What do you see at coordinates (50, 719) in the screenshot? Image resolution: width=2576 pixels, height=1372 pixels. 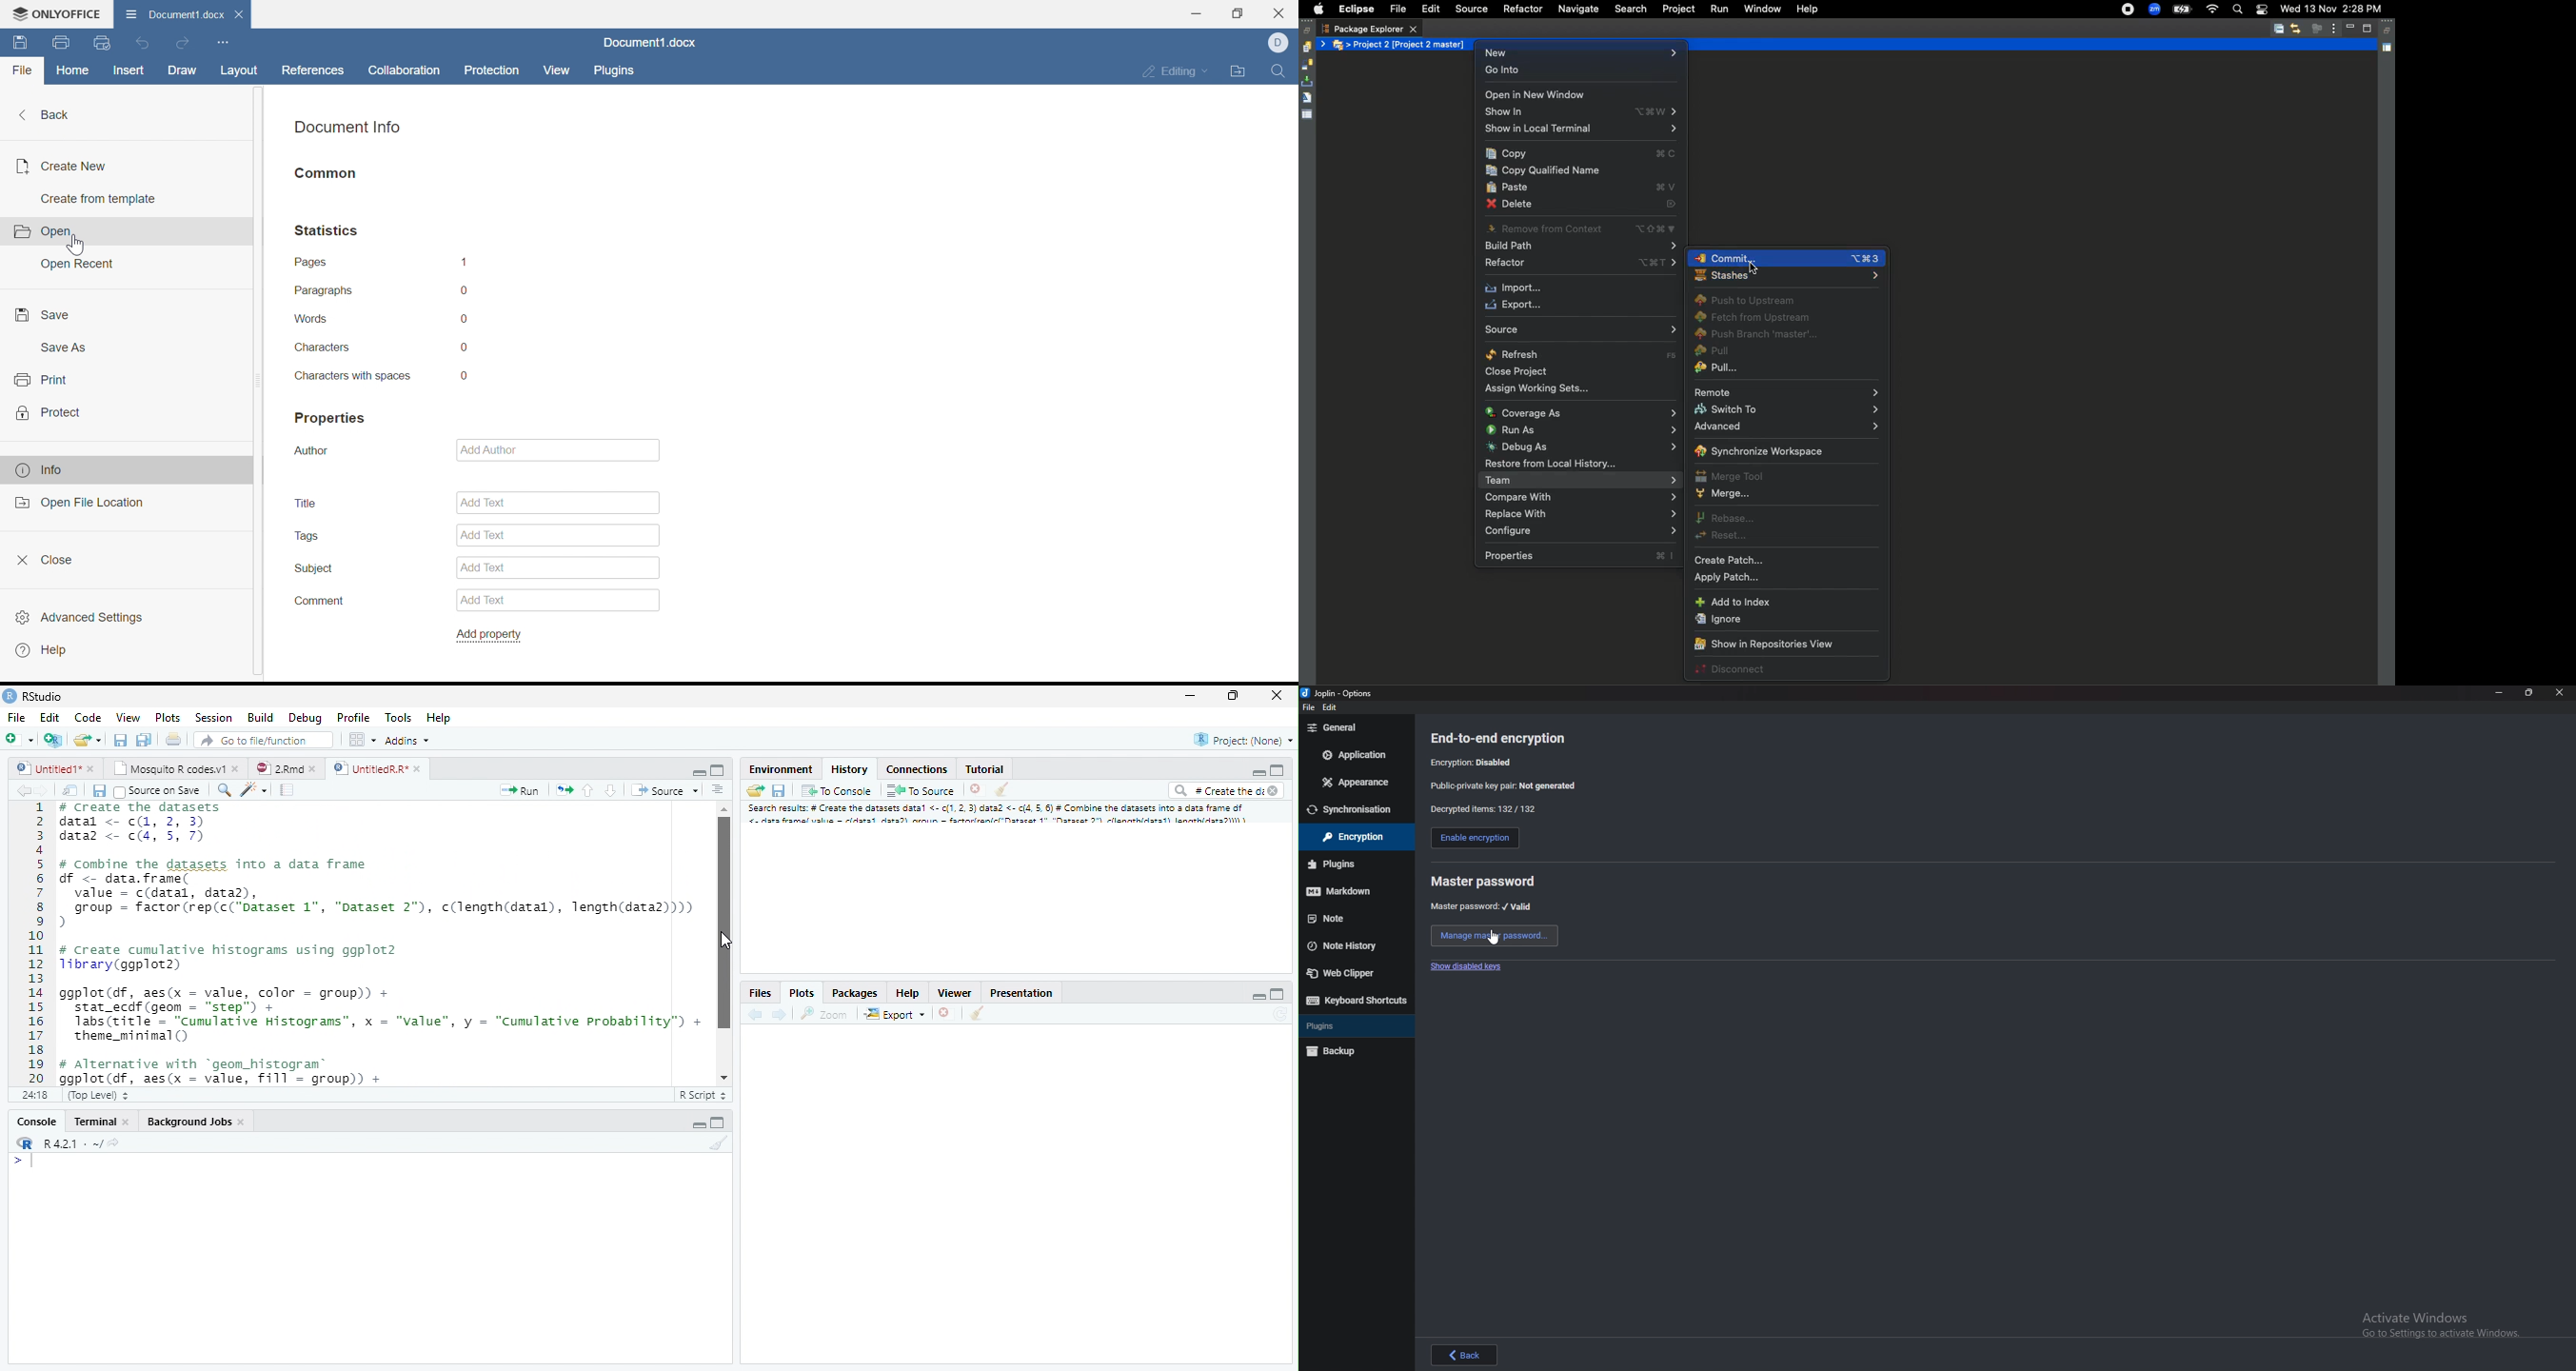 I see `Edit` at bounding box center [50, 719].